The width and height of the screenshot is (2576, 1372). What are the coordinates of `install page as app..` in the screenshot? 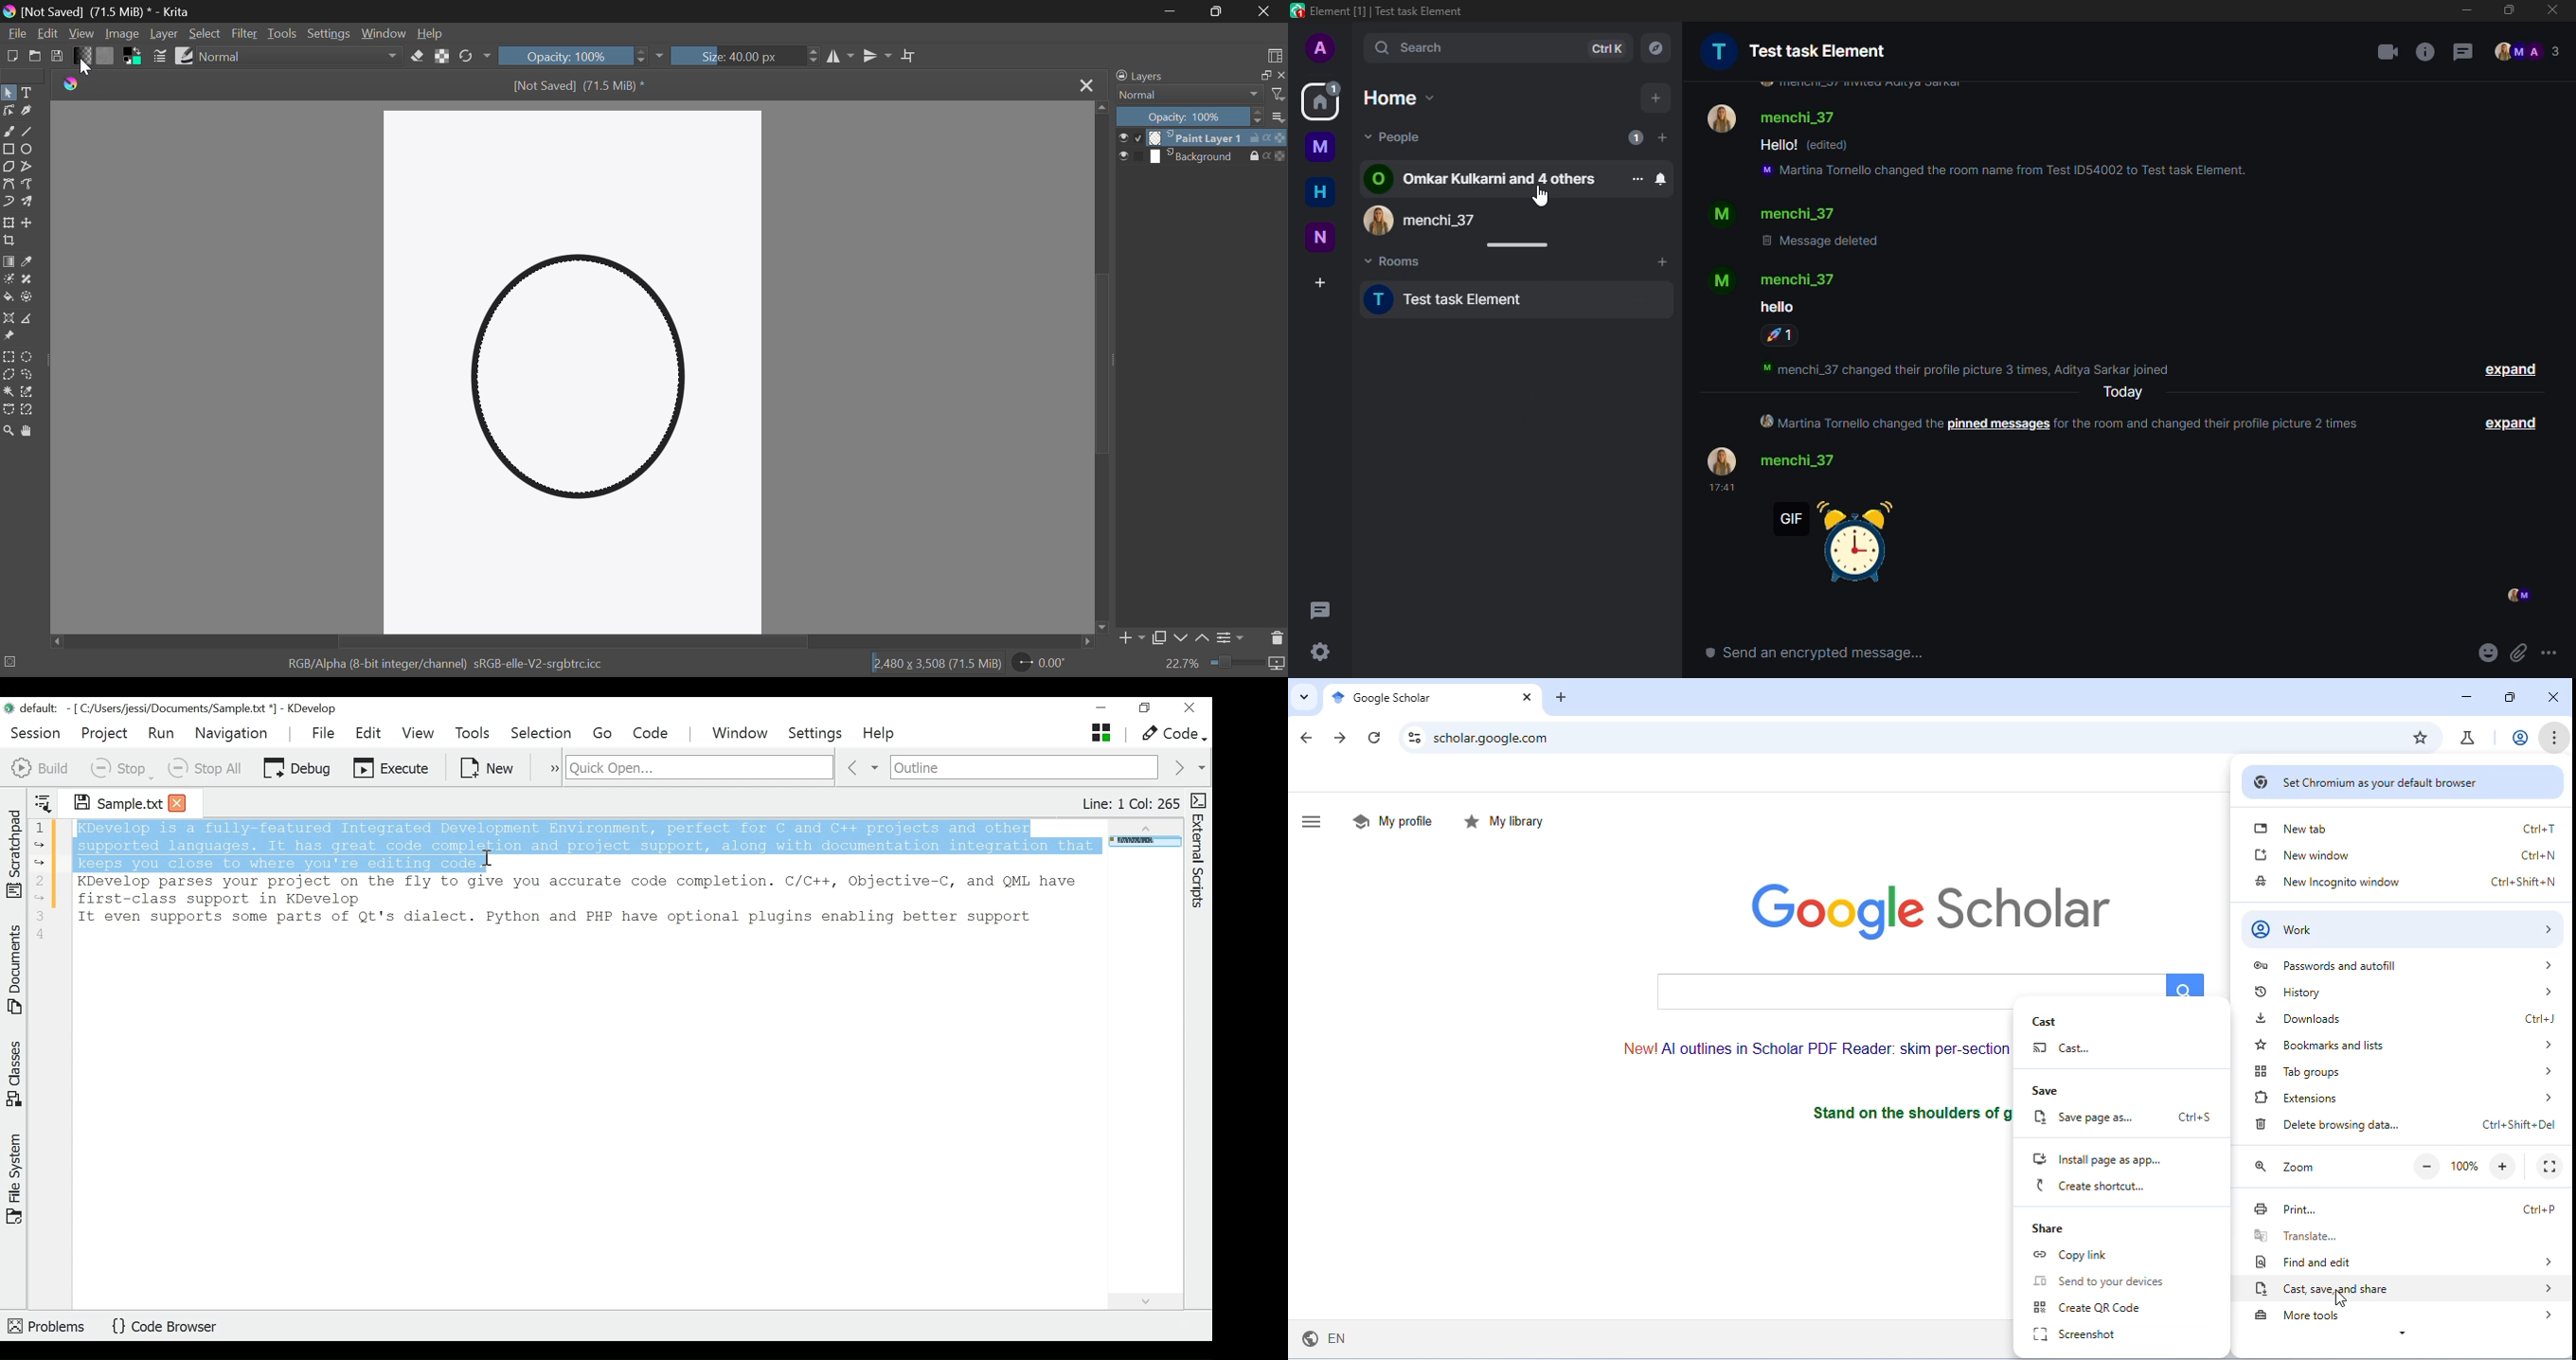 It's located at (2106, 1161).